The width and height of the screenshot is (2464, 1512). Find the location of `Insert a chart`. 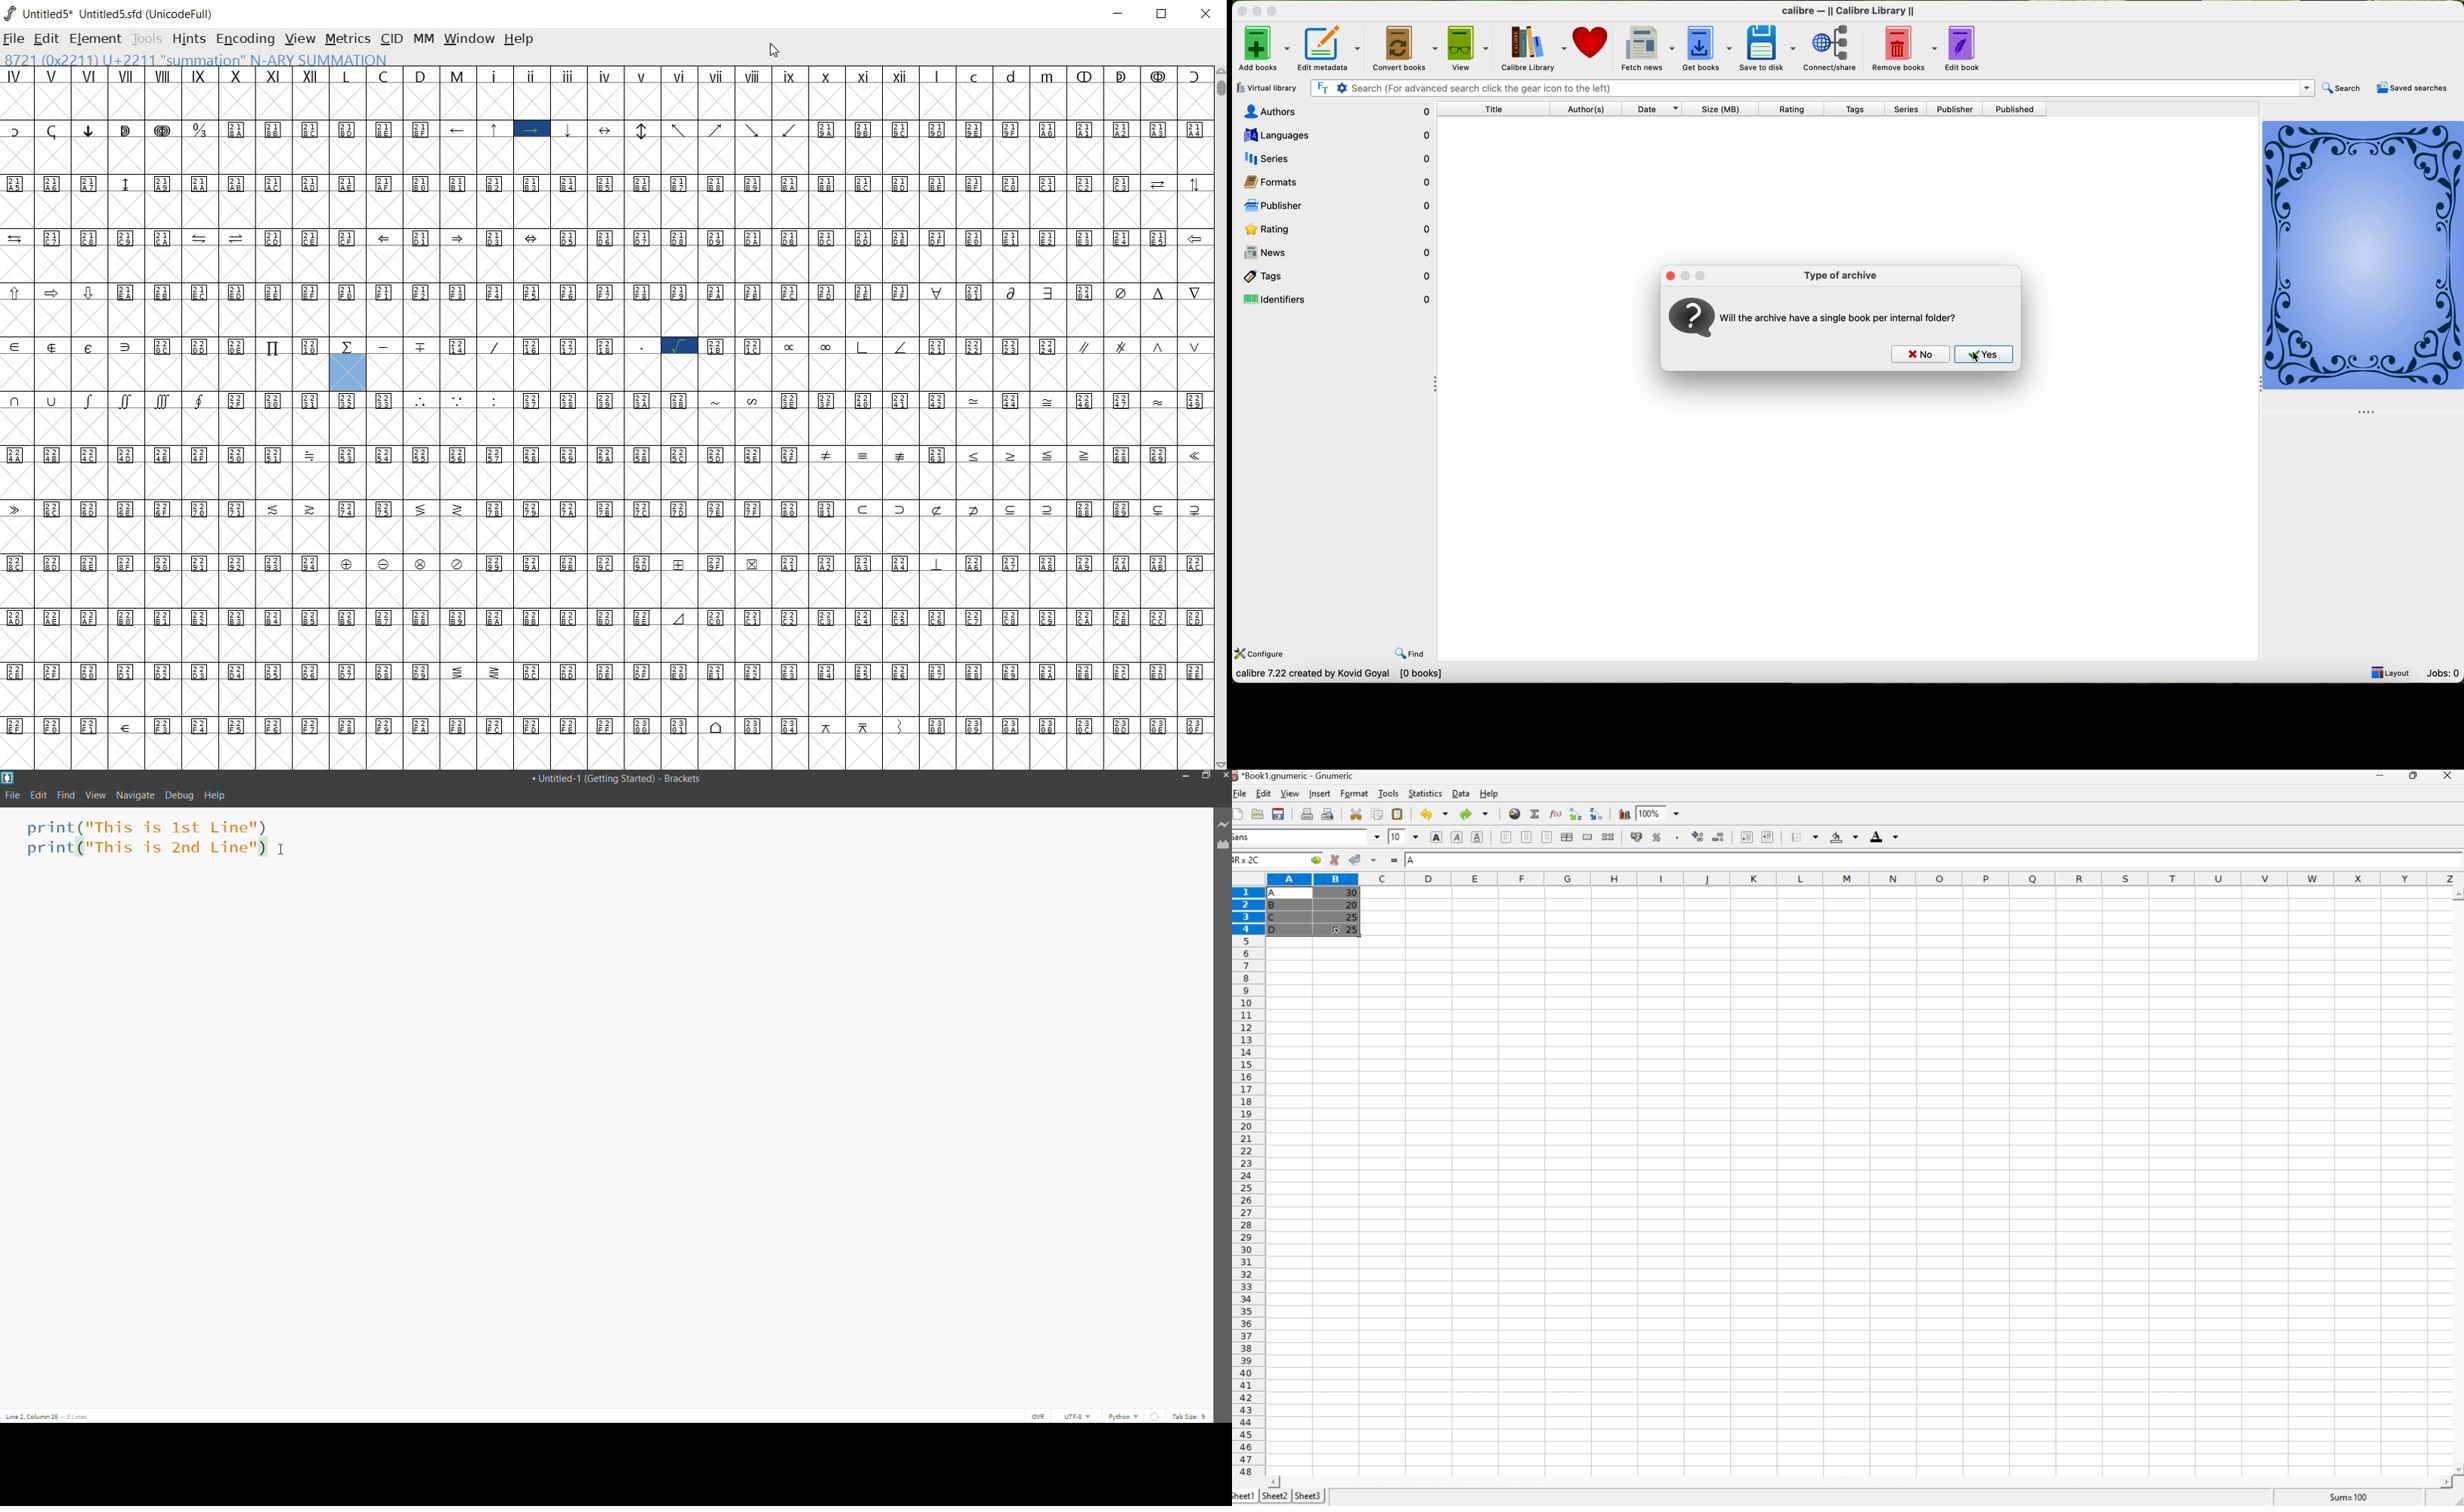

Insert a chart is located at coordinates (1624, 812).